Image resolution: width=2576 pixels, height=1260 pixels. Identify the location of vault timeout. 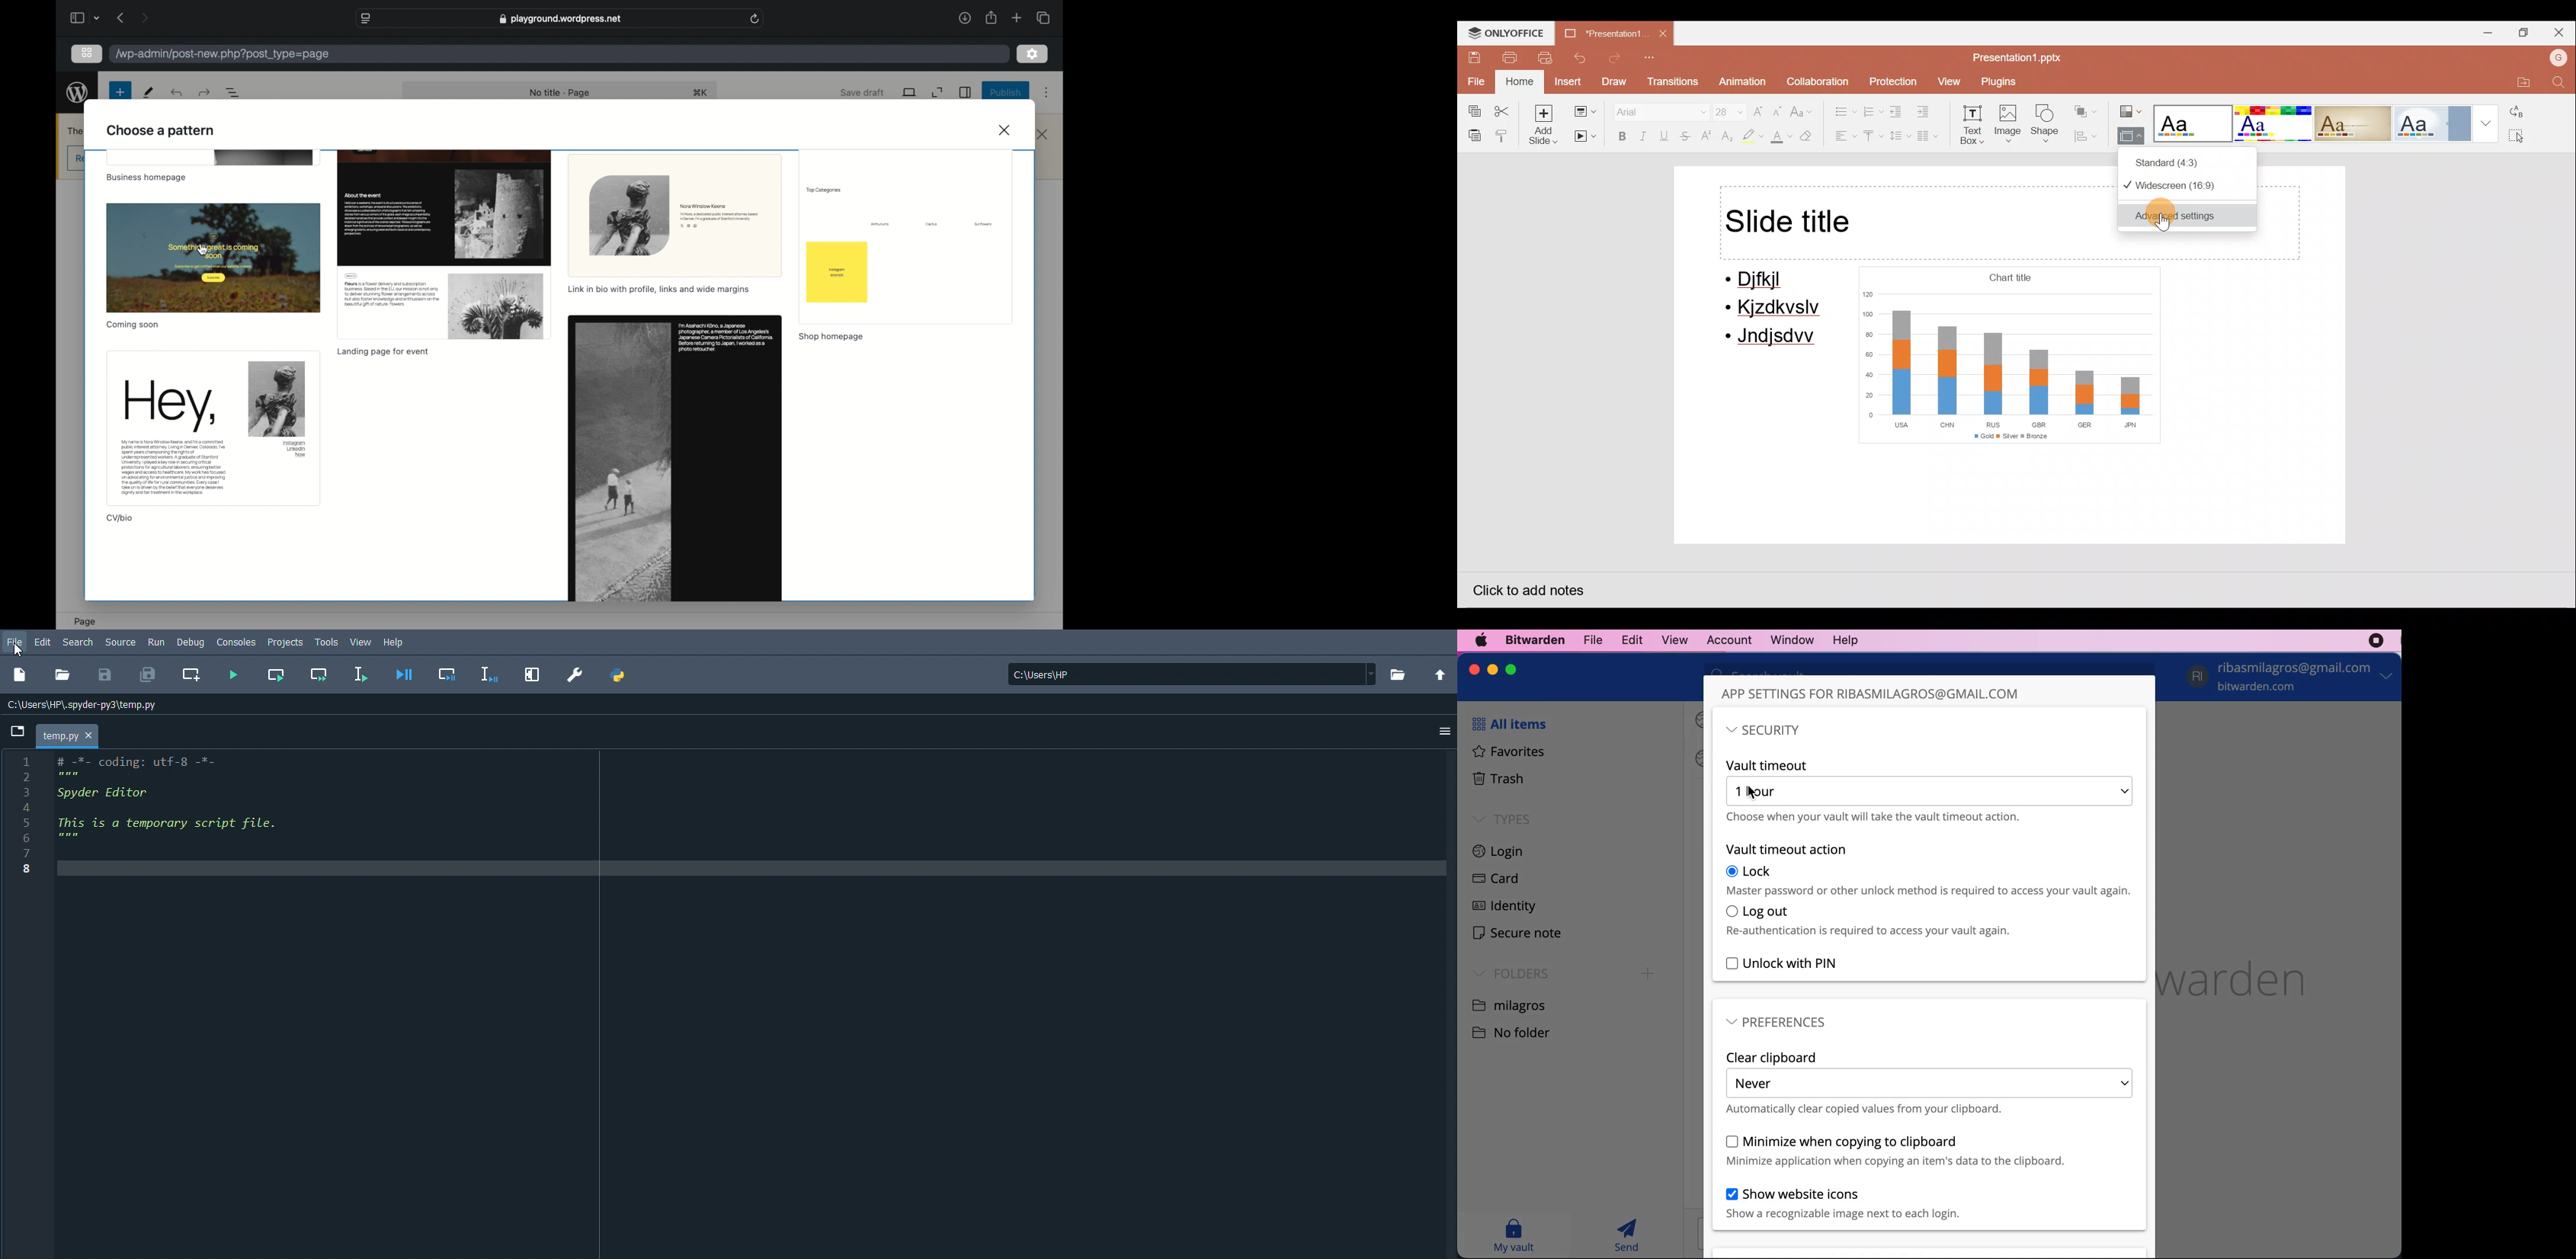
(1769, 765).